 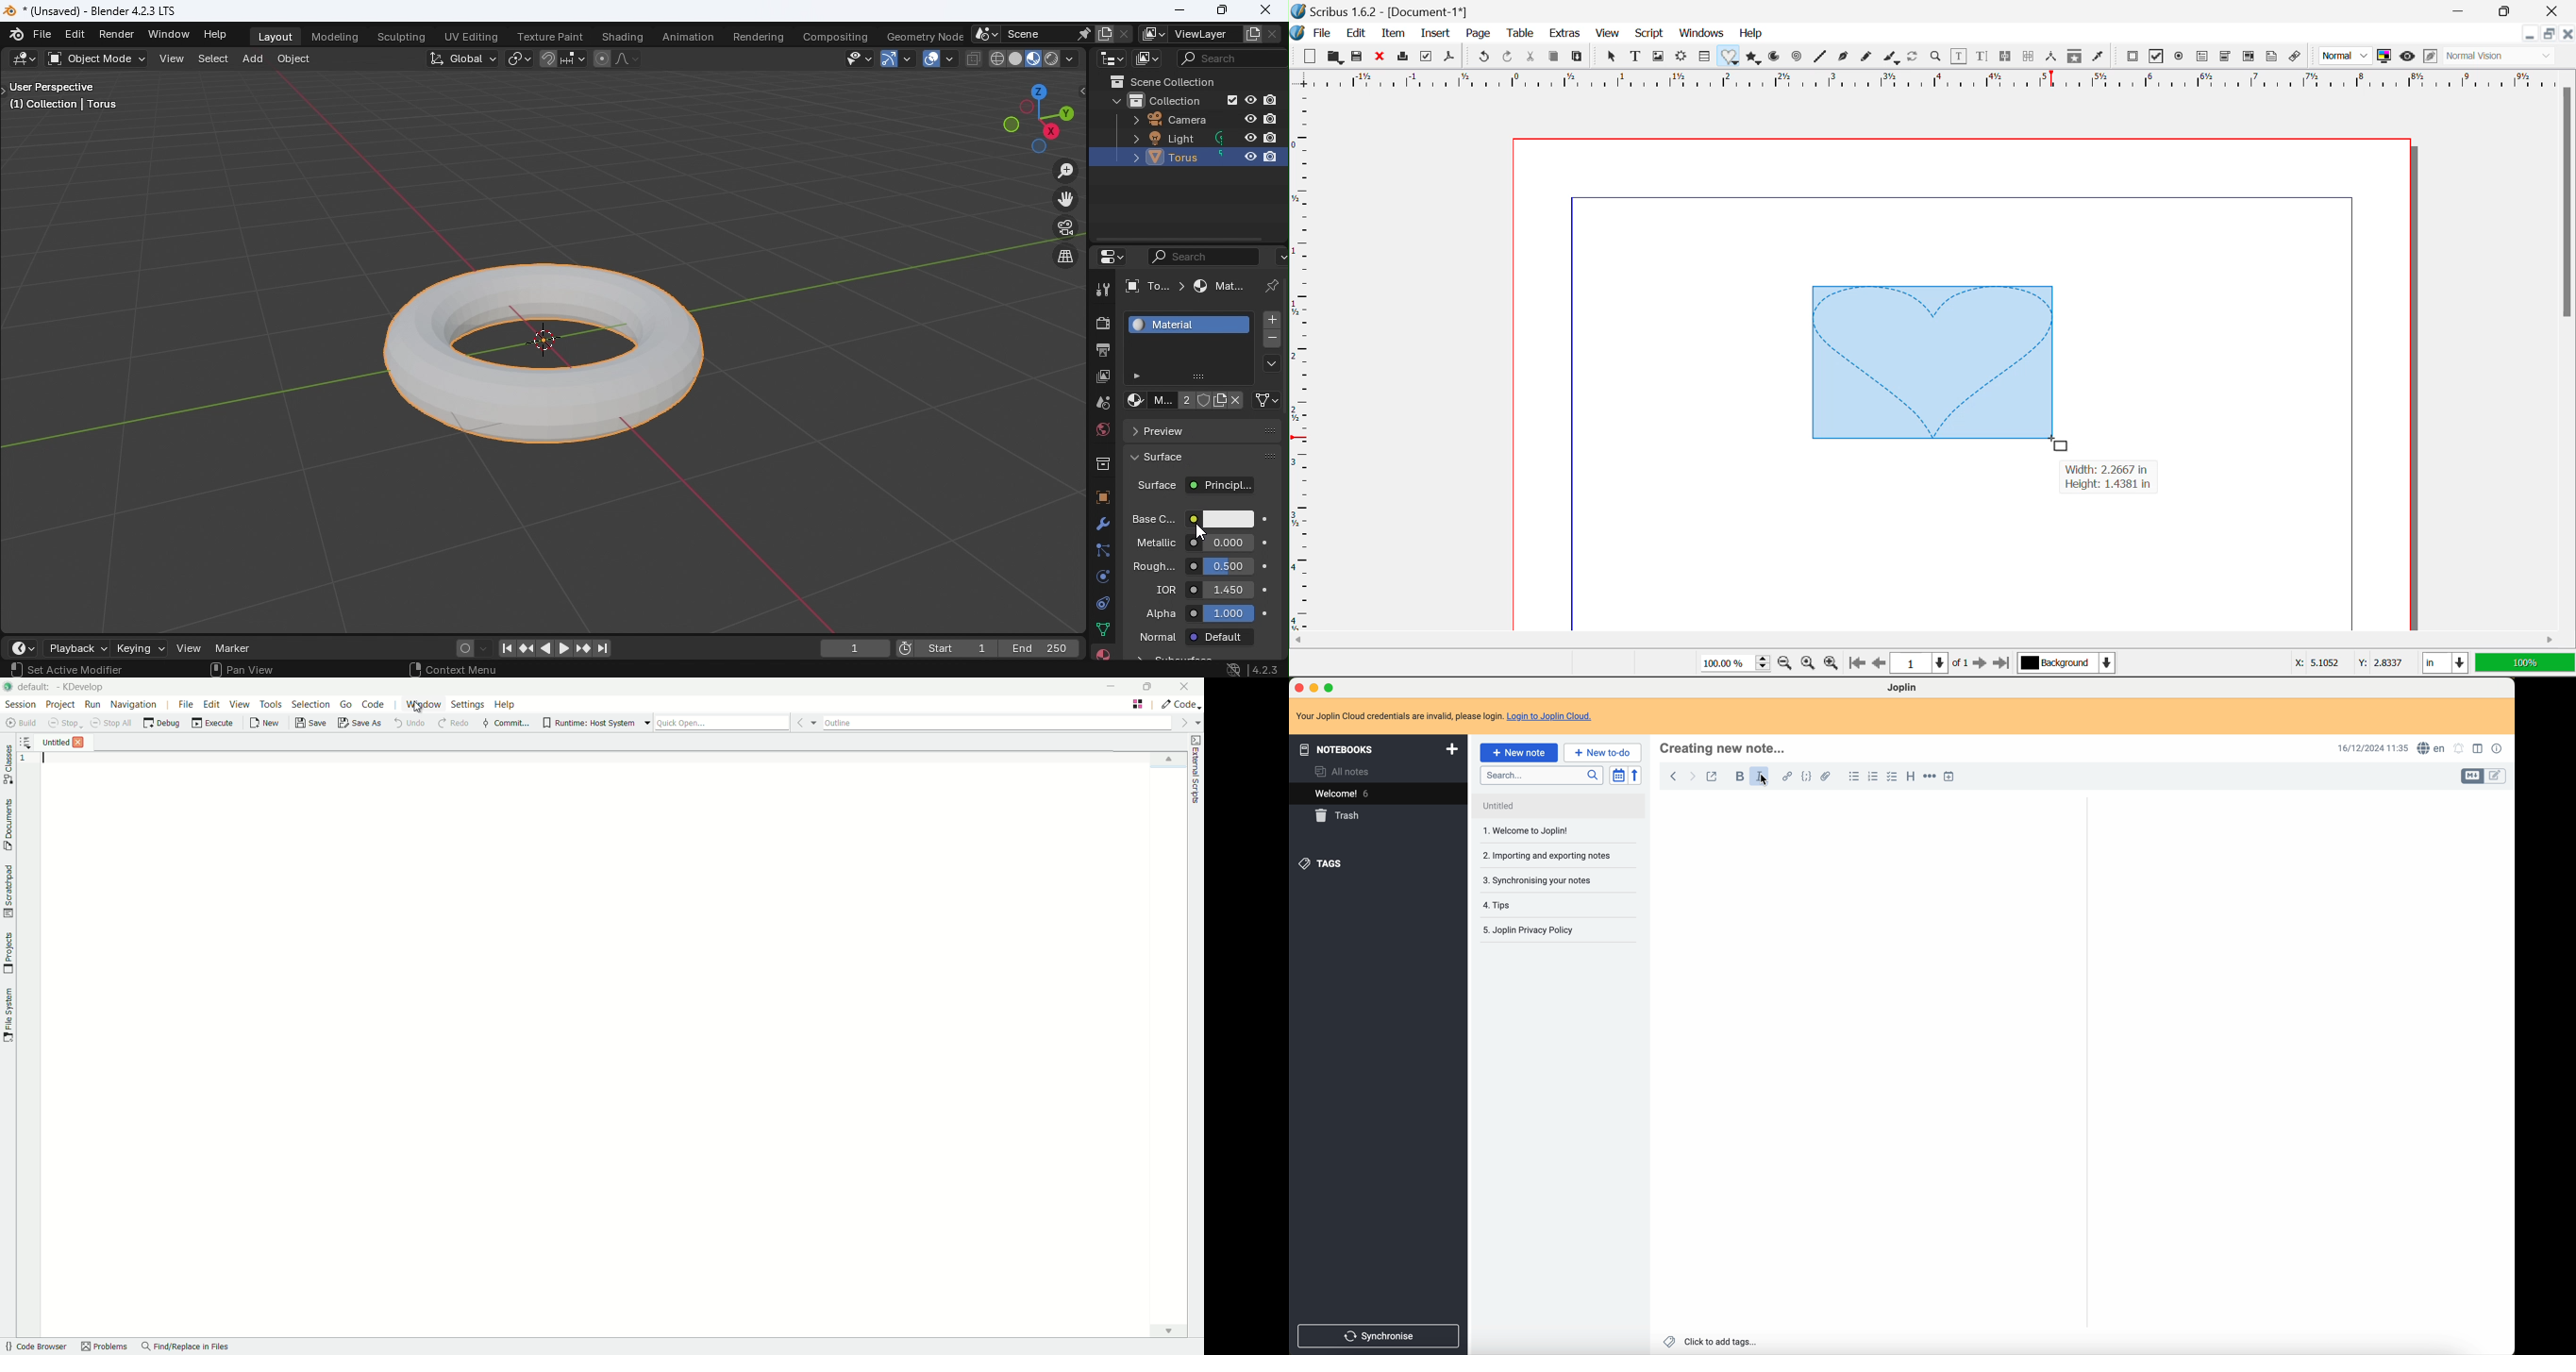 I want to click on Layout, so click(x=276, y=36).